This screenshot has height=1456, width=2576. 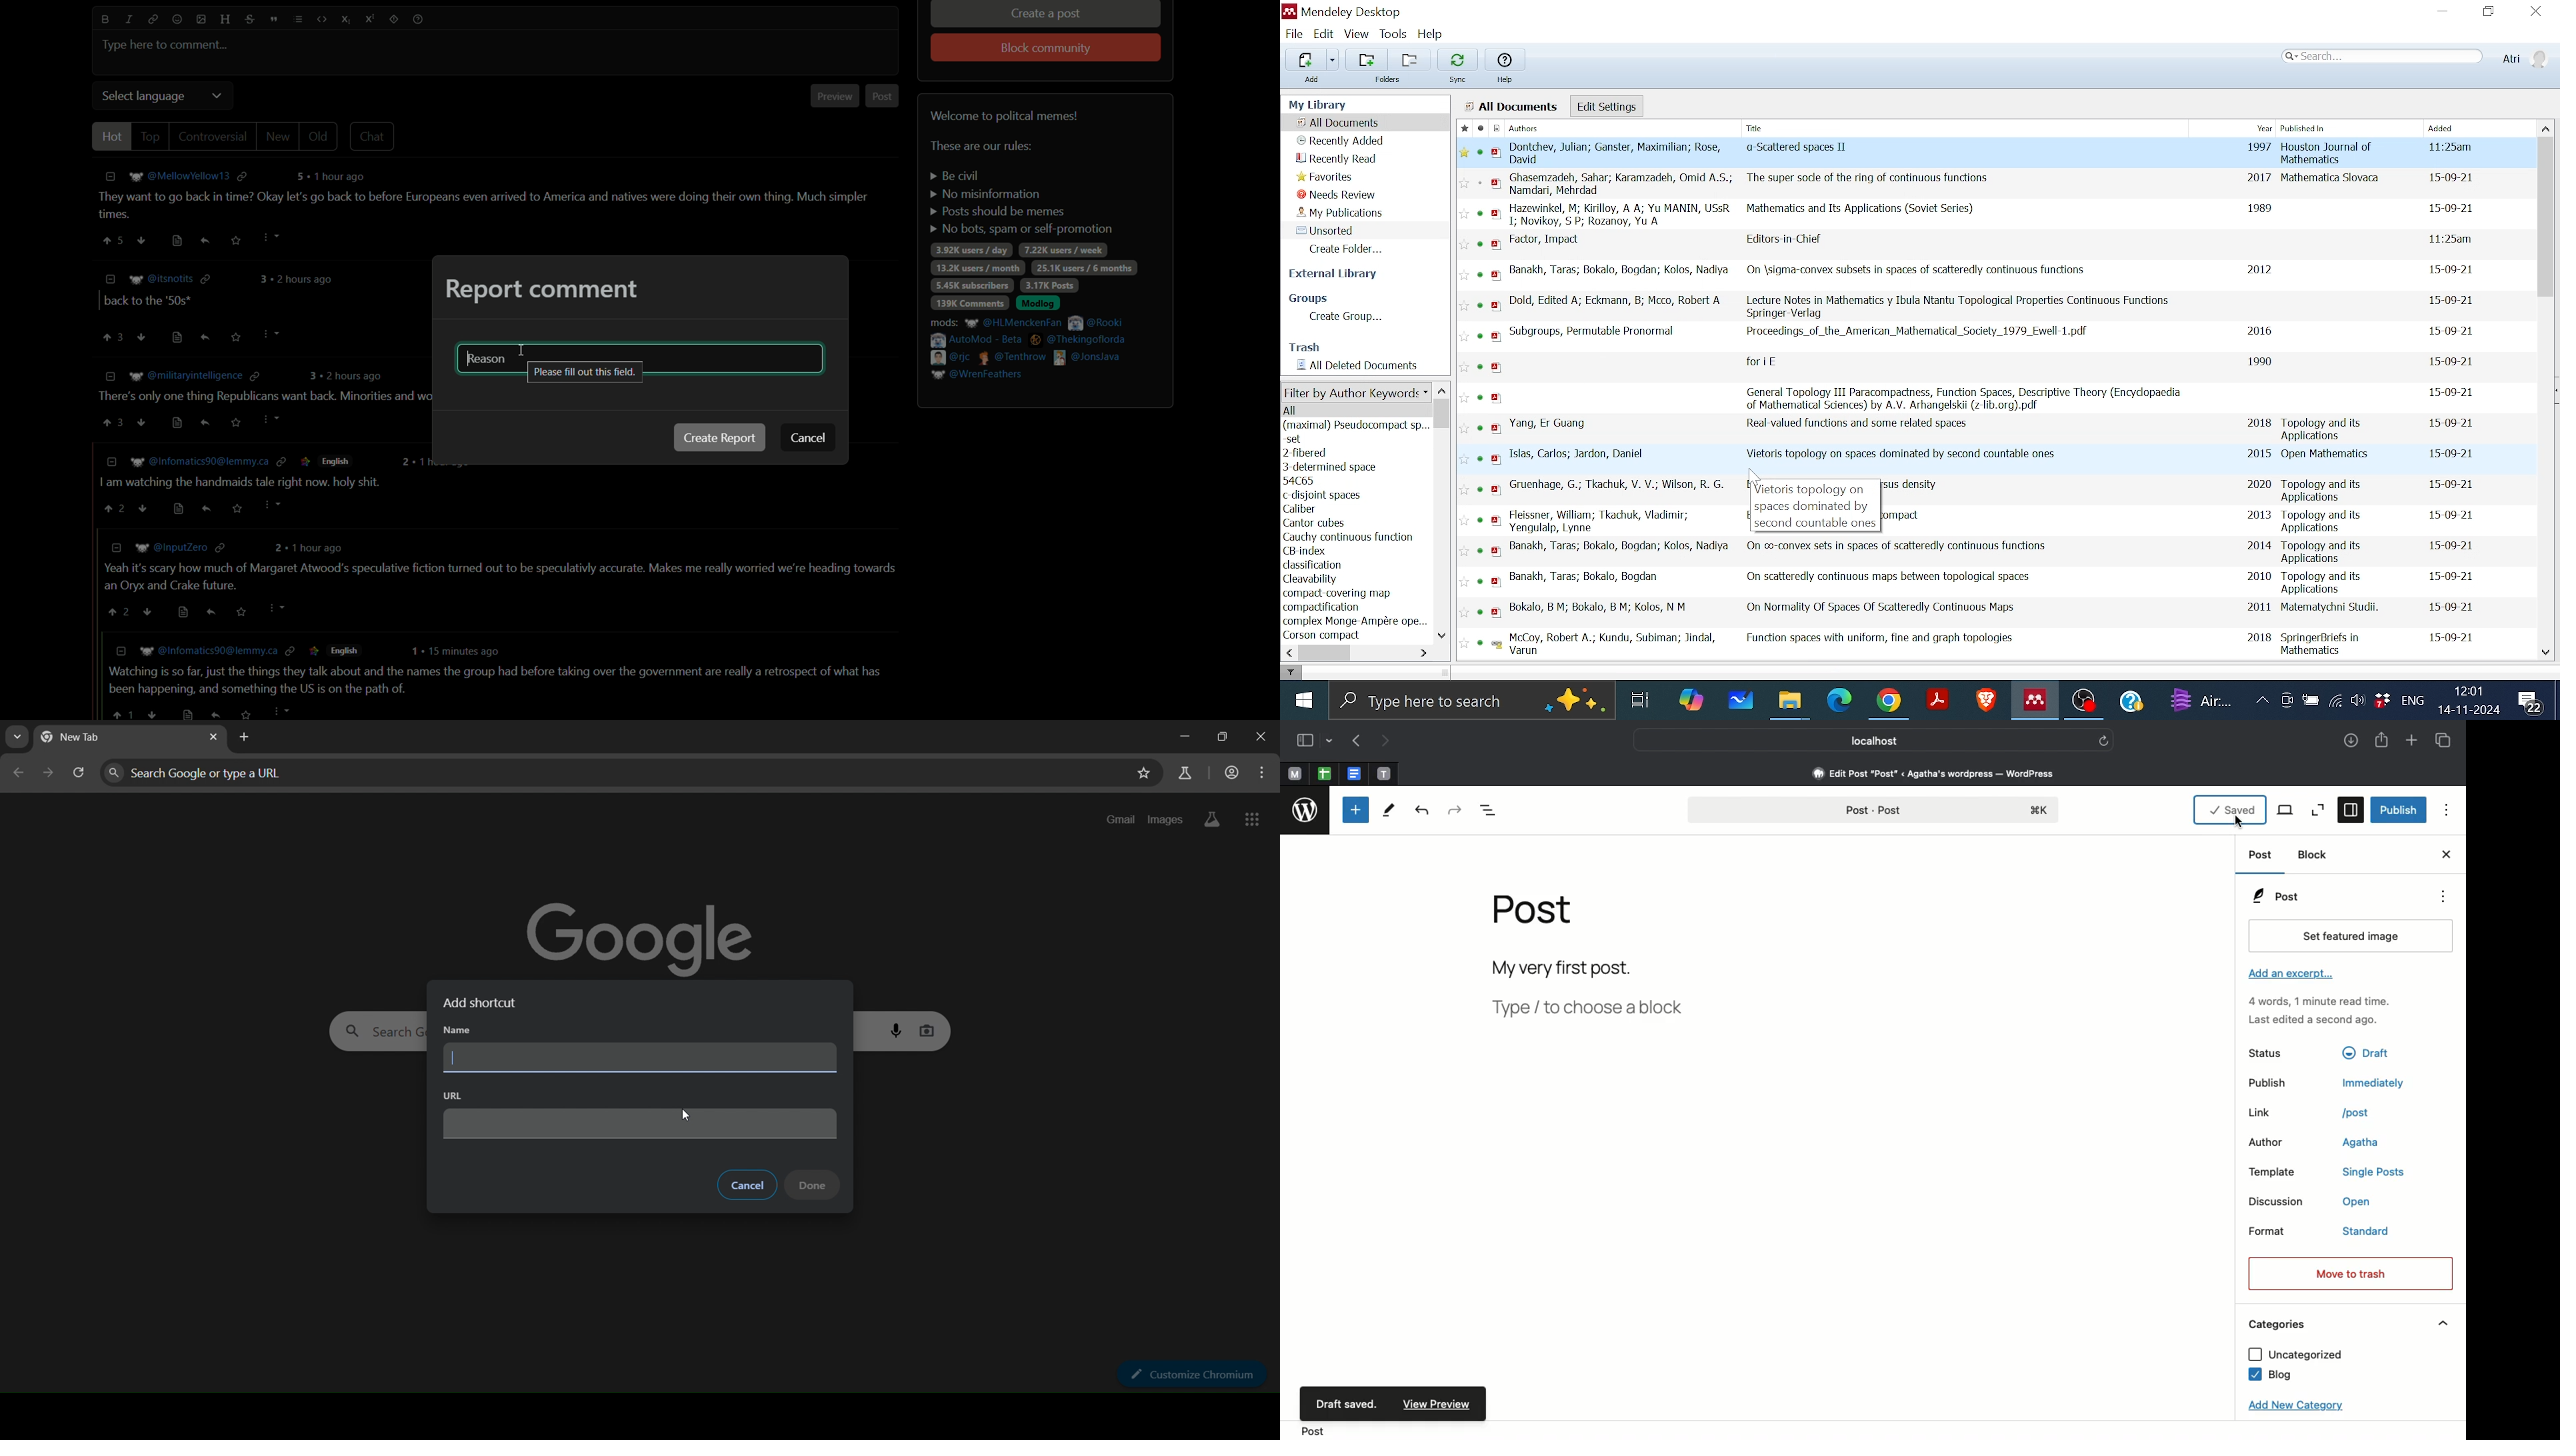 I want to click on Tabs, so click(x=2446, y=741).